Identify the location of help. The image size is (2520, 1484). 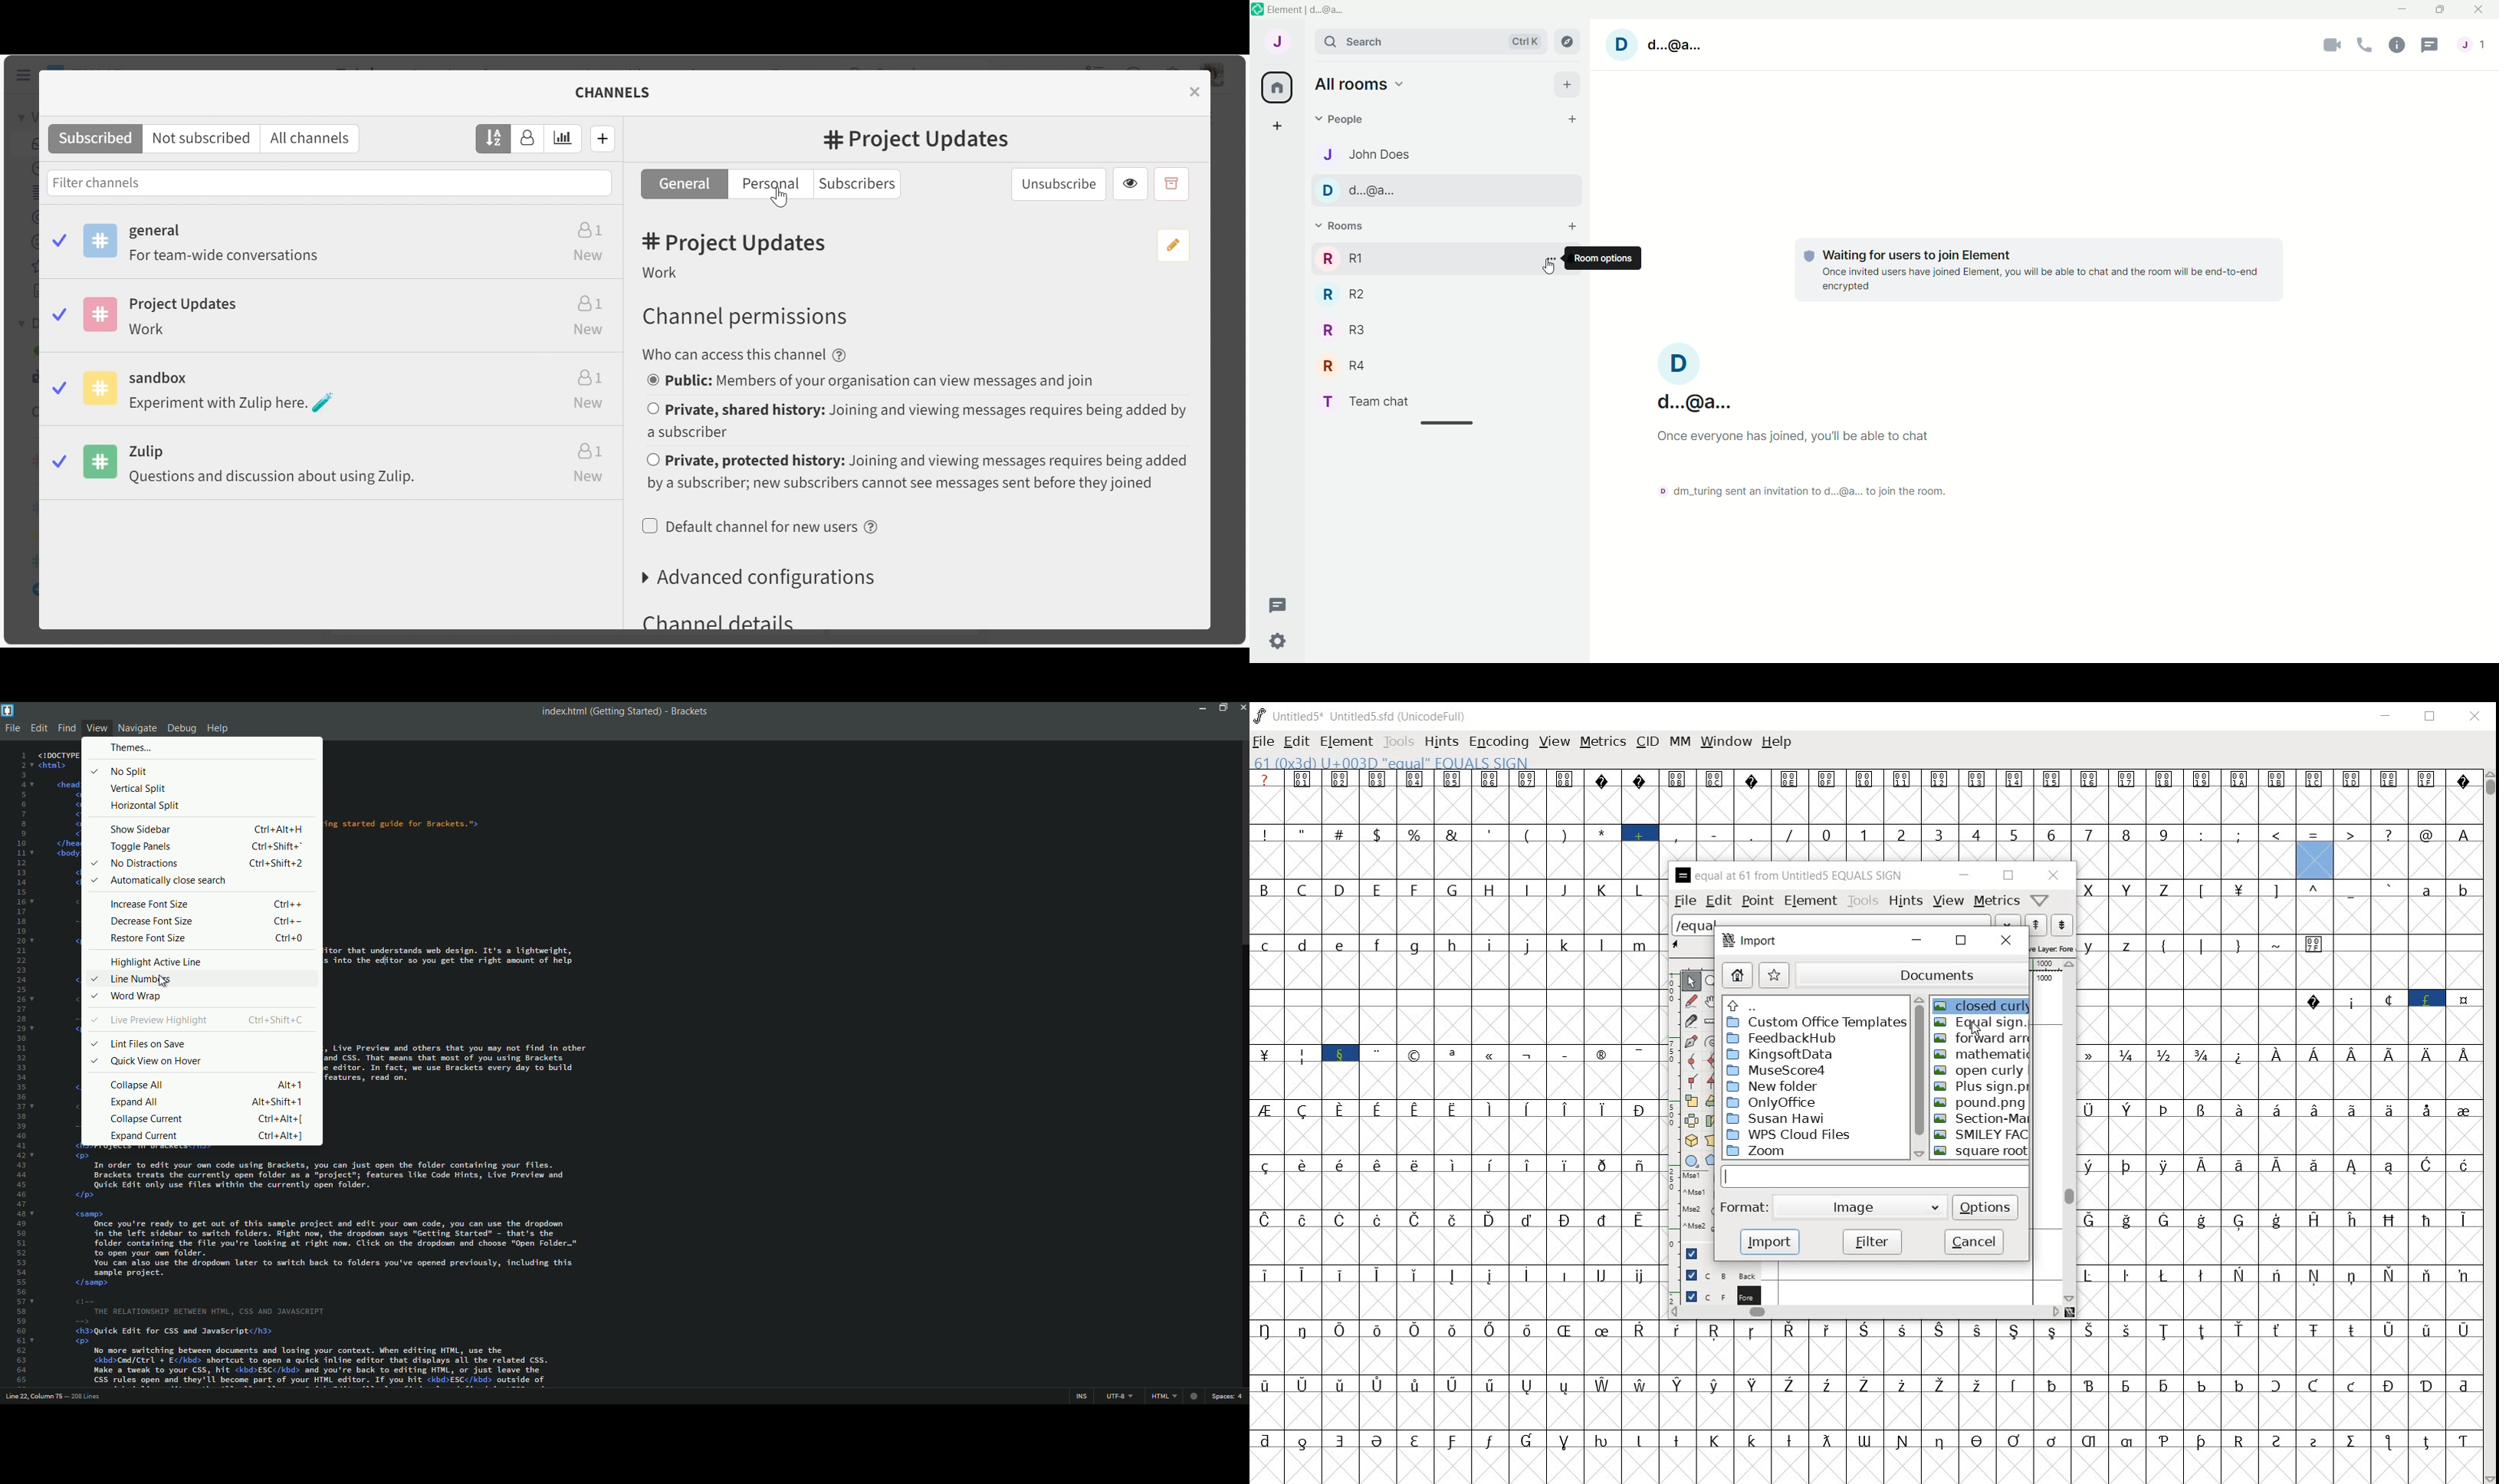
(217, 729).